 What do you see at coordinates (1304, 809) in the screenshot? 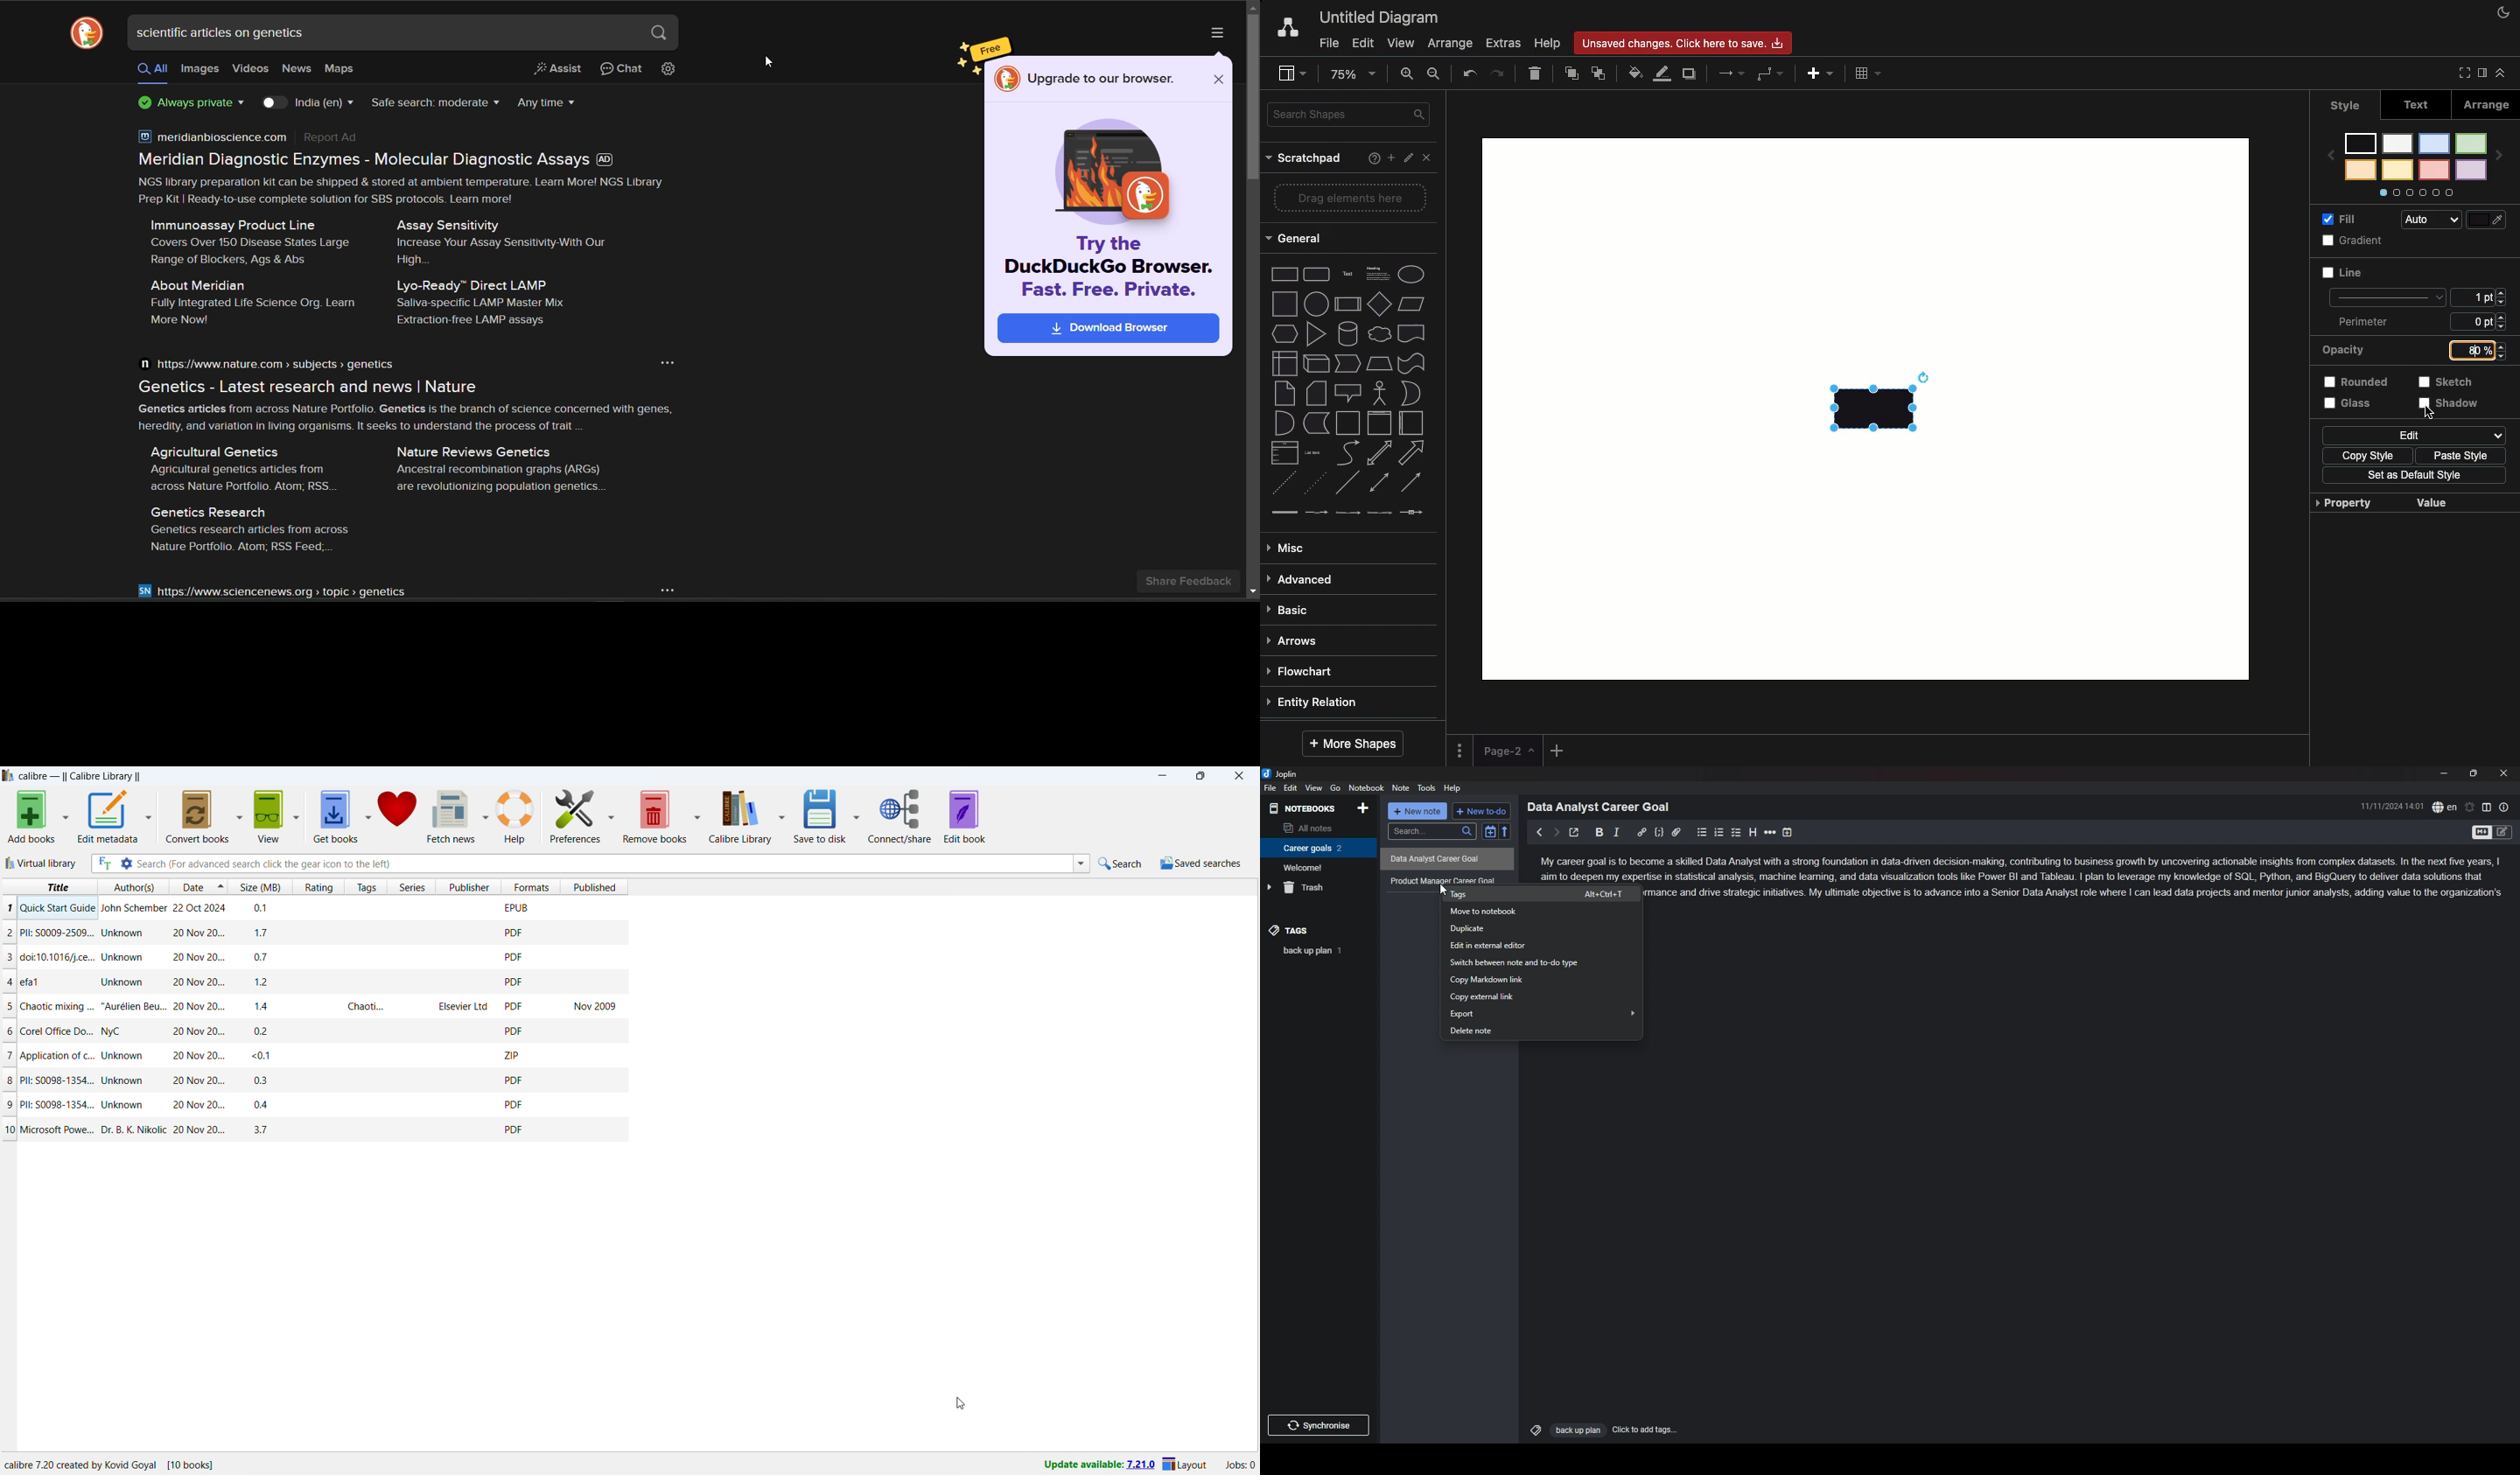
I see `notebooks` at bounding box center [1304, 809].